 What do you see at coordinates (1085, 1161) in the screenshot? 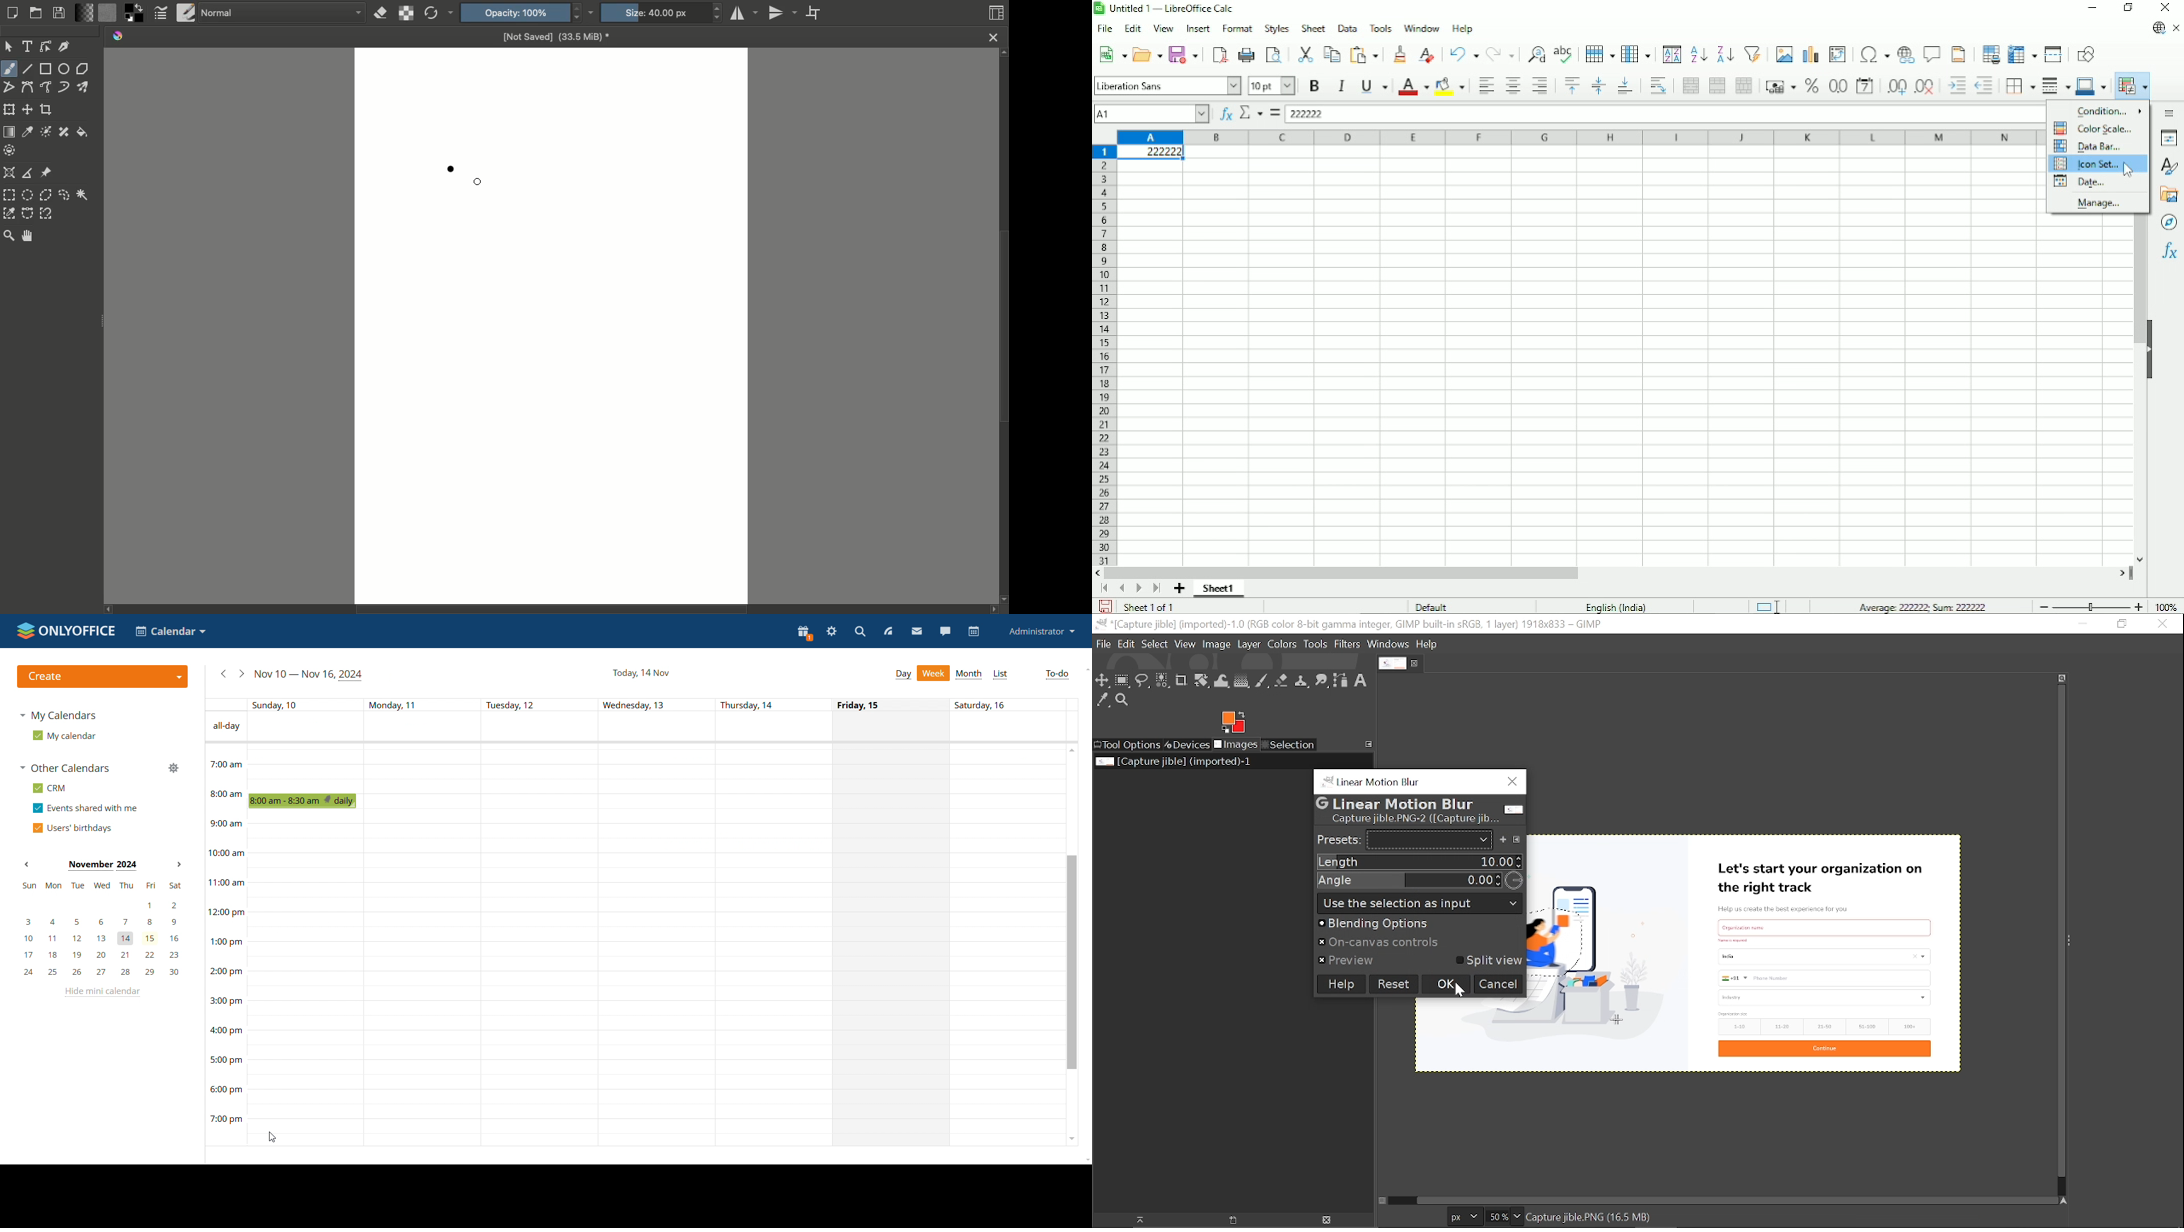
I see `scroll down` at bounding box center [1085, 1161].